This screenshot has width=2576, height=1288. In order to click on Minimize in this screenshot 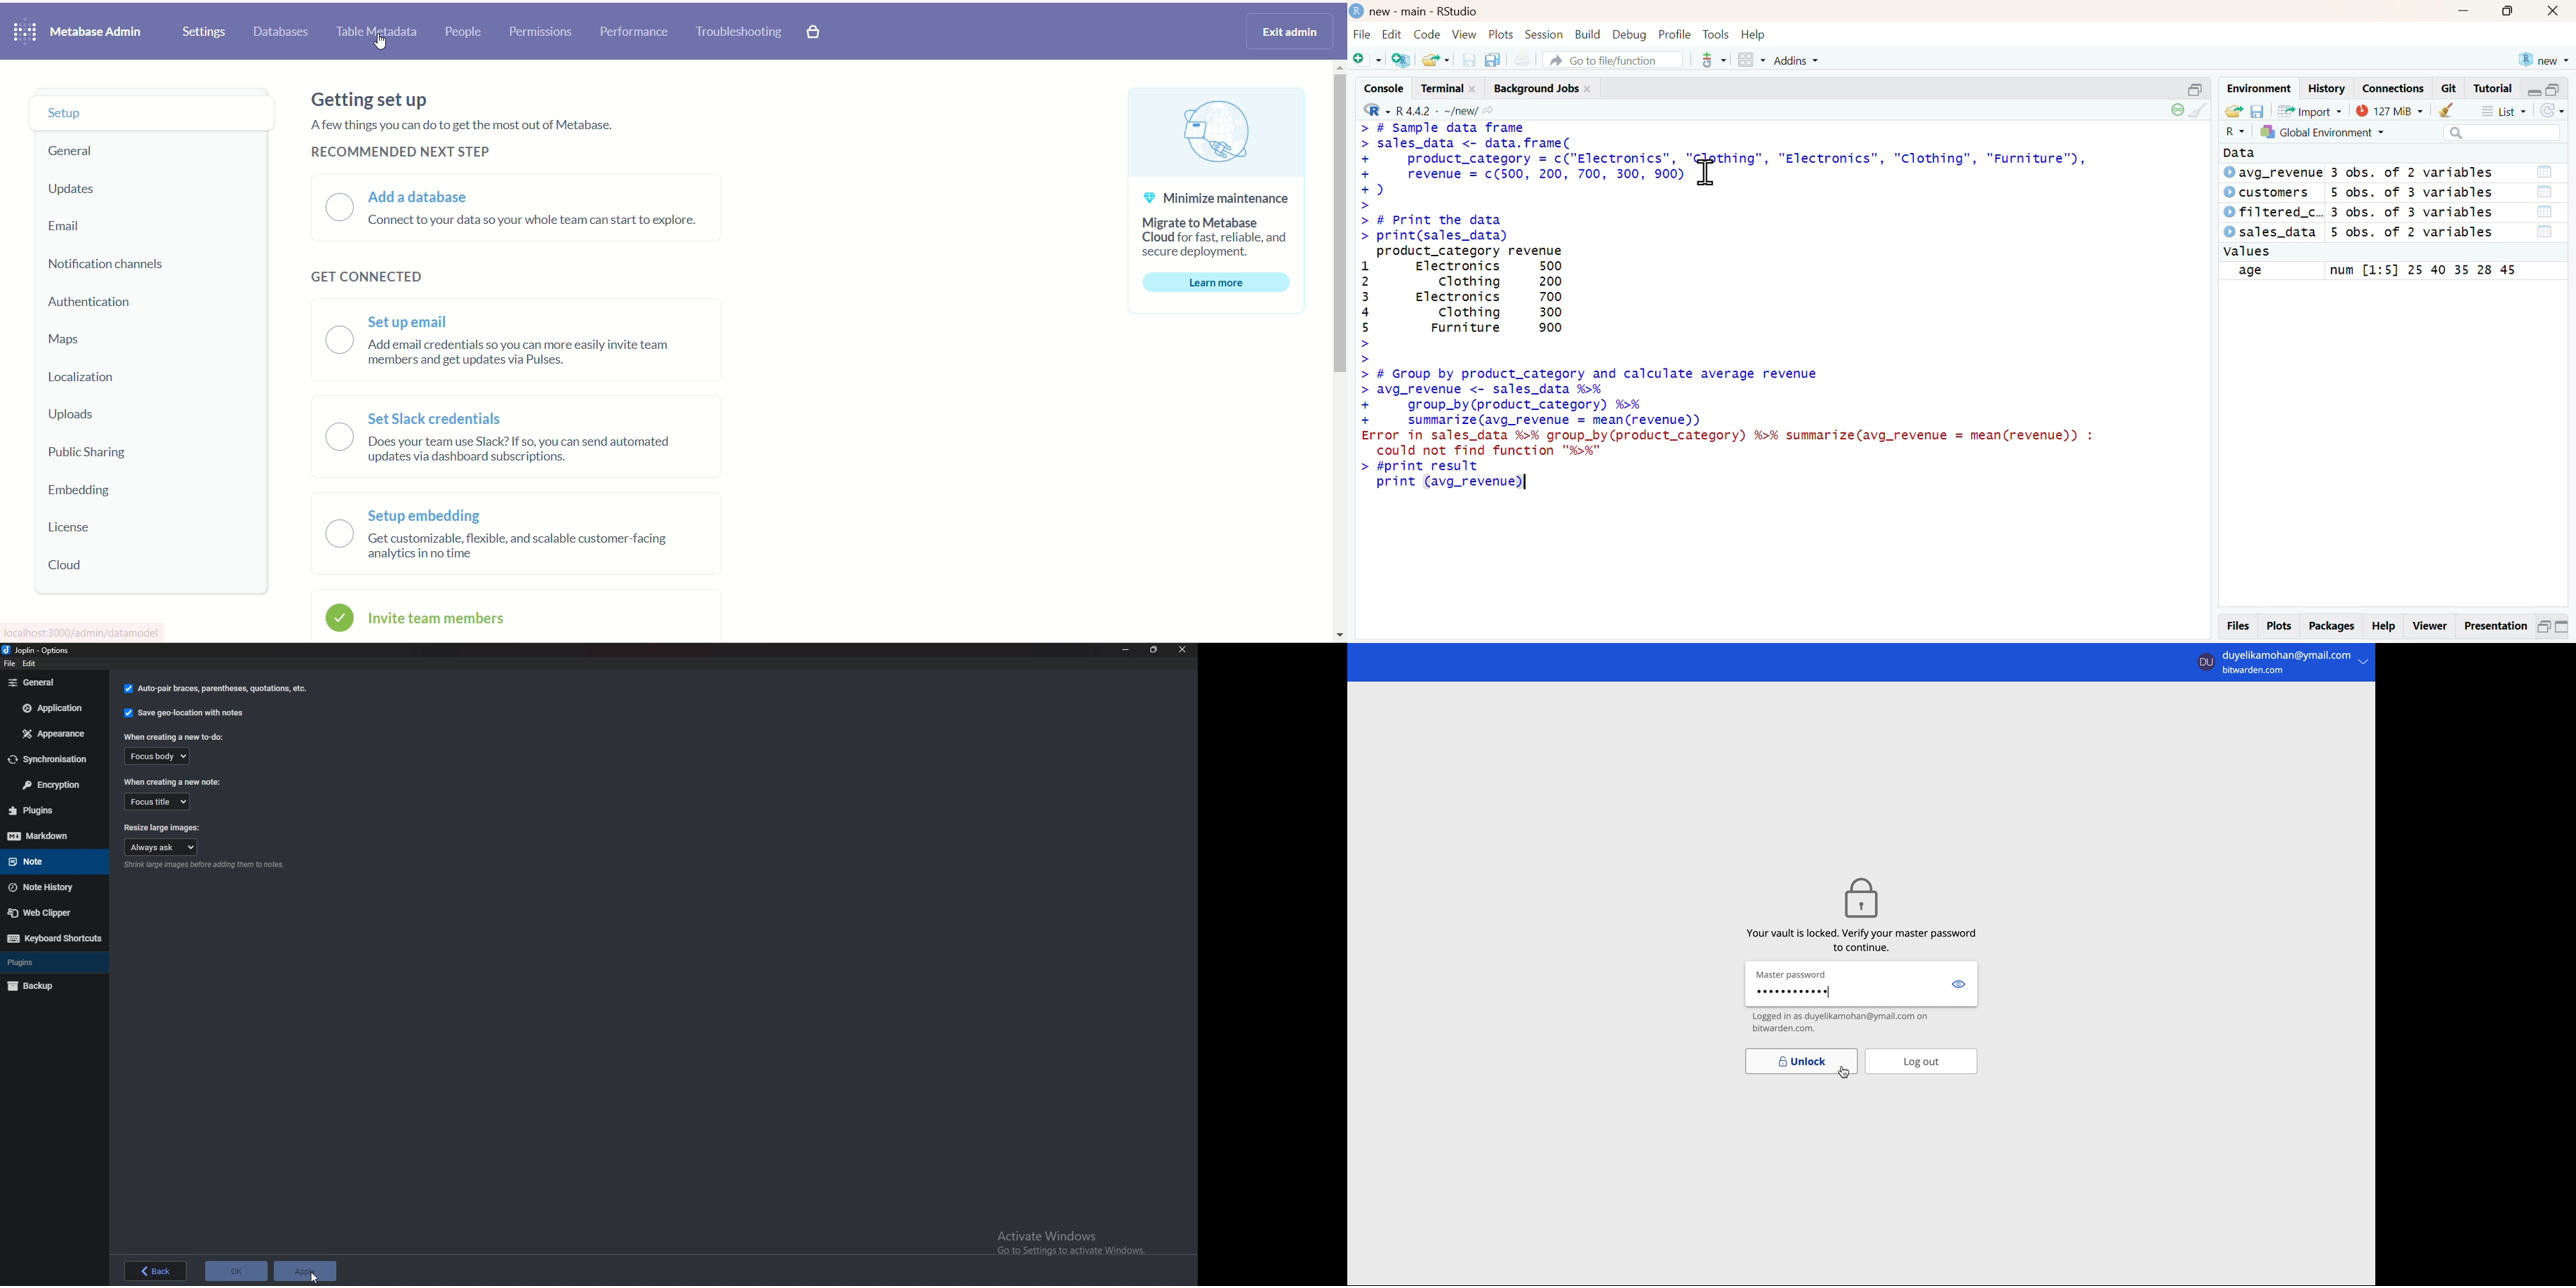, I will do `click(1126, 650)`.